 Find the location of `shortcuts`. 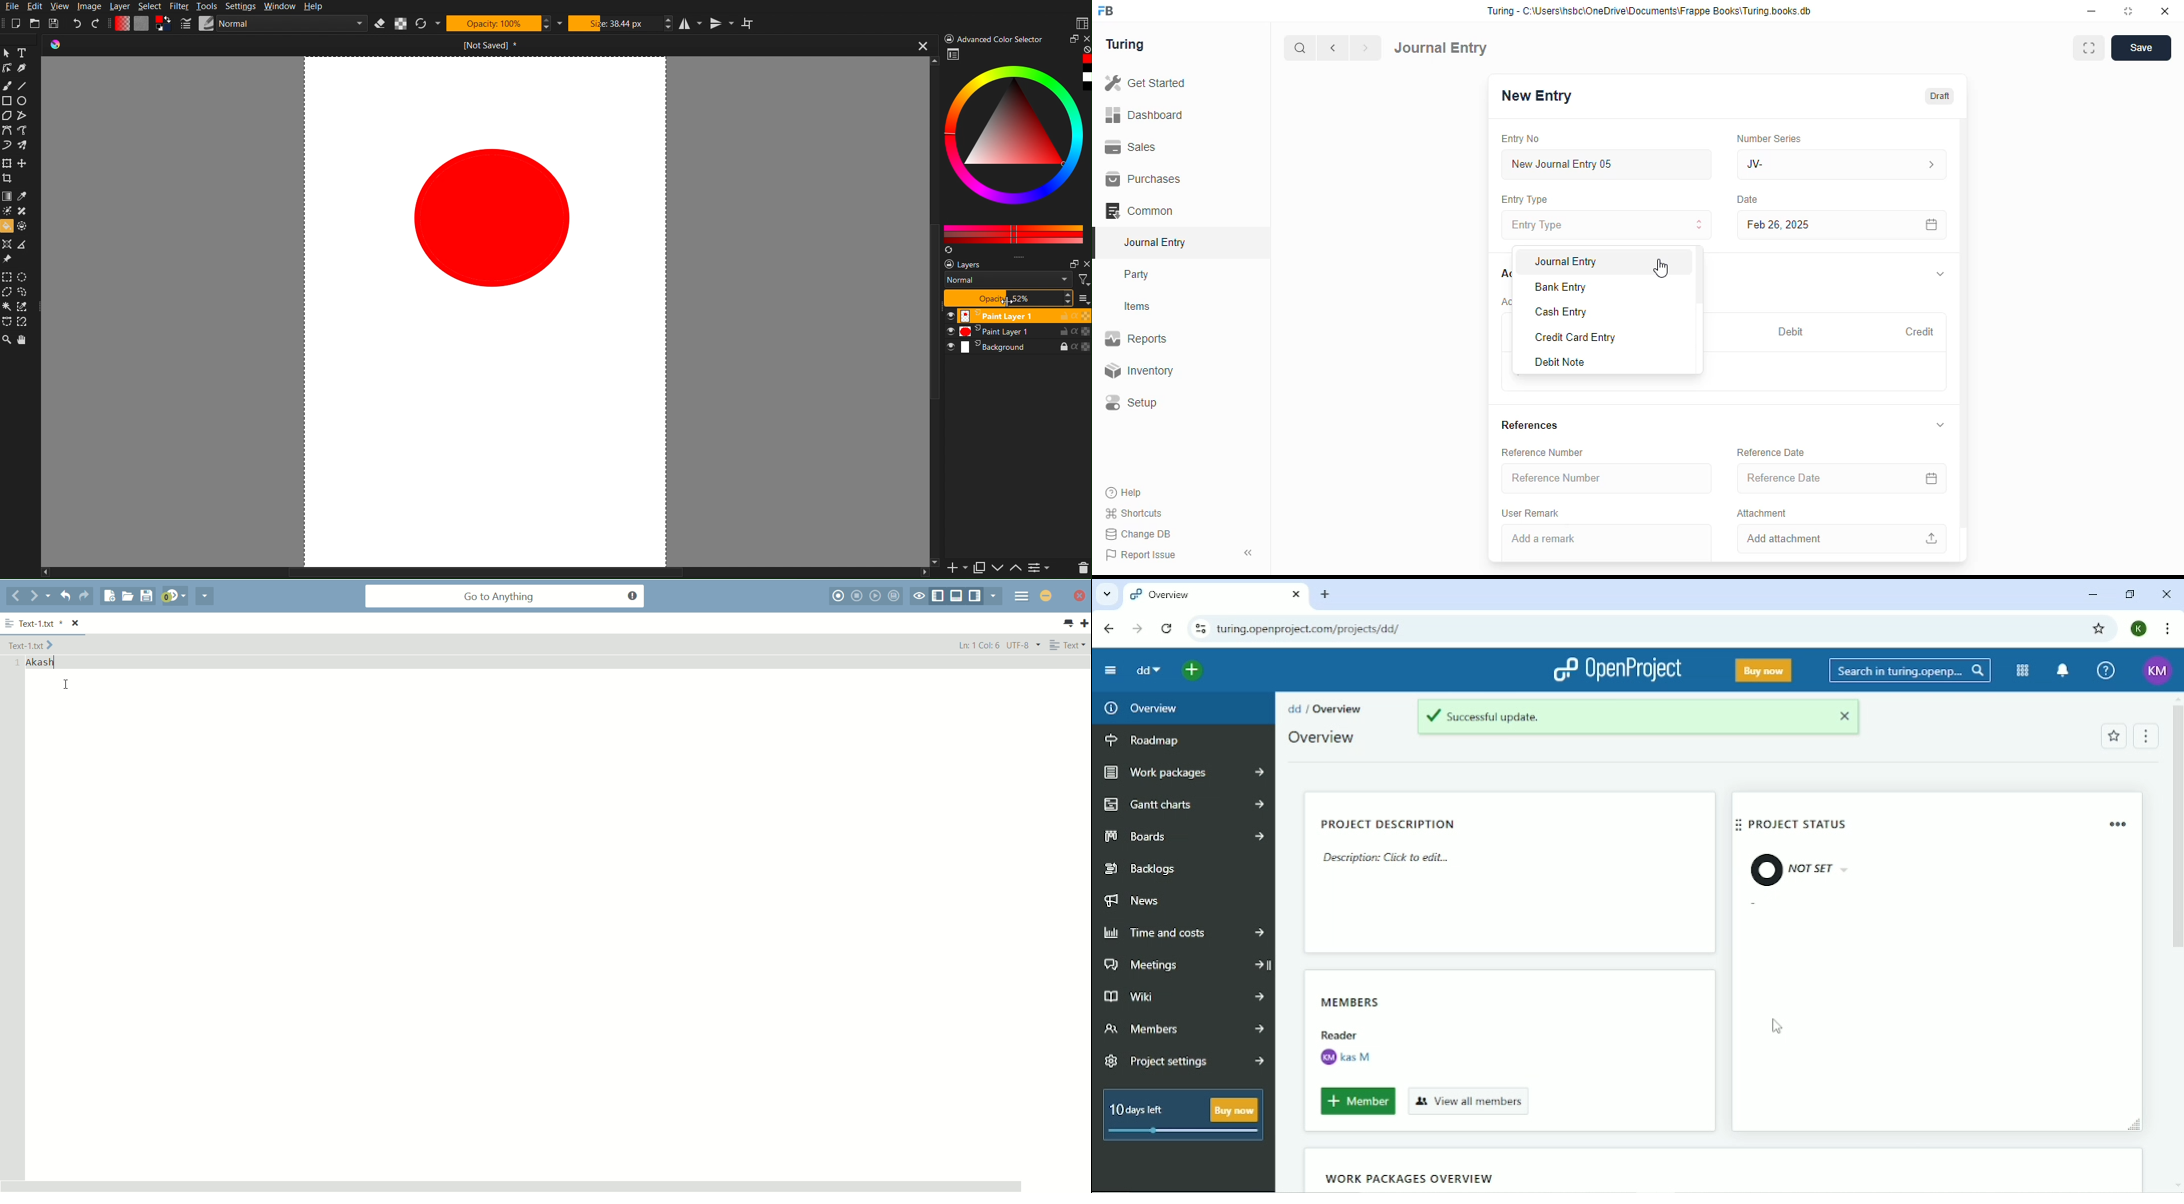

shortcuts is located at coordinates (1134, 514).